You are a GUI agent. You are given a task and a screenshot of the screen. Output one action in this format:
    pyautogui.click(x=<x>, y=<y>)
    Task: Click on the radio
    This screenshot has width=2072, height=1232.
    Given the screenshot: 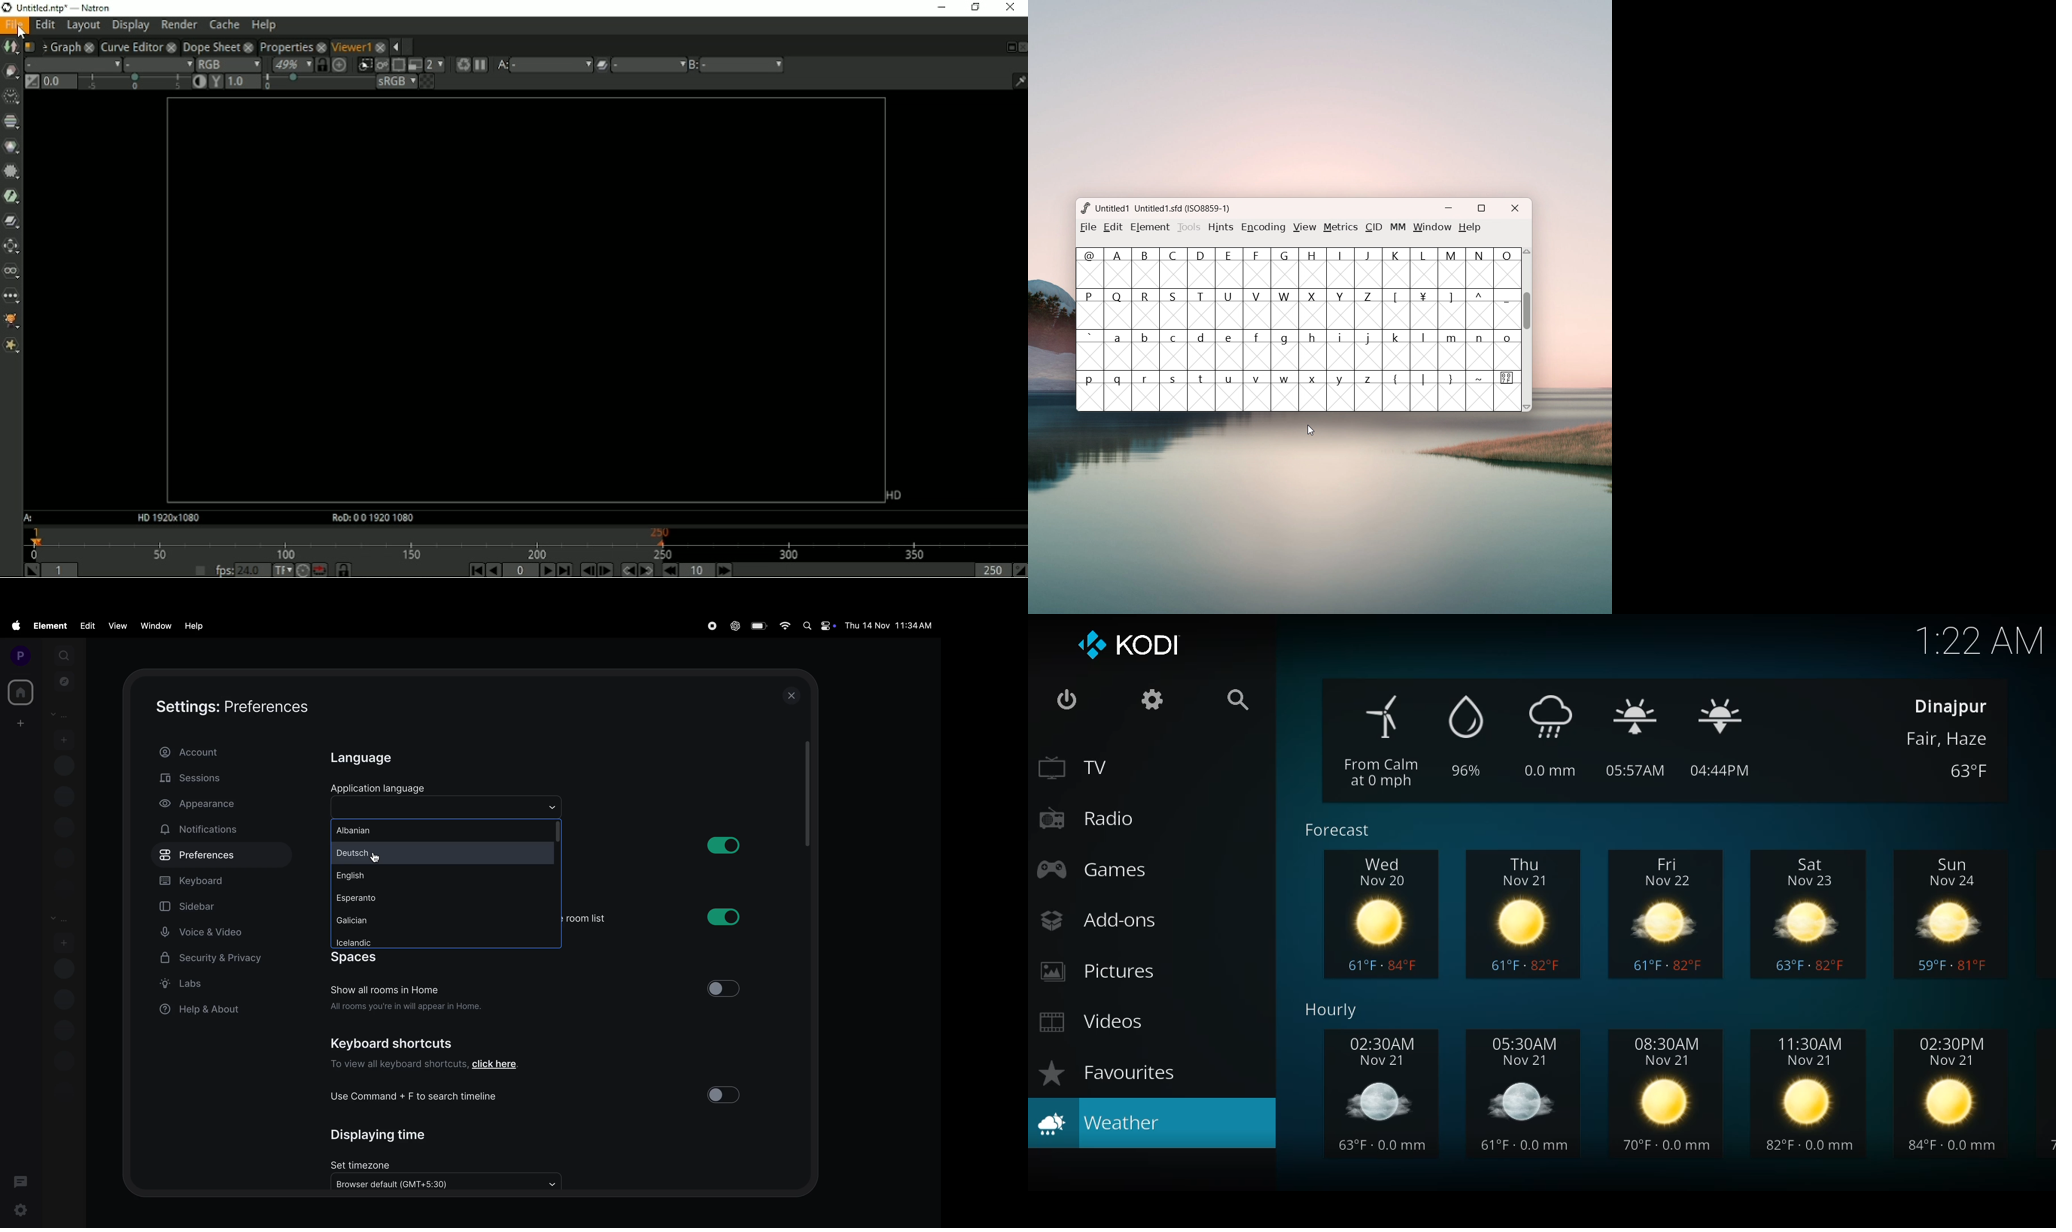 What is the action you would take?
    pyautogui.click(x=1084, y=818)
    